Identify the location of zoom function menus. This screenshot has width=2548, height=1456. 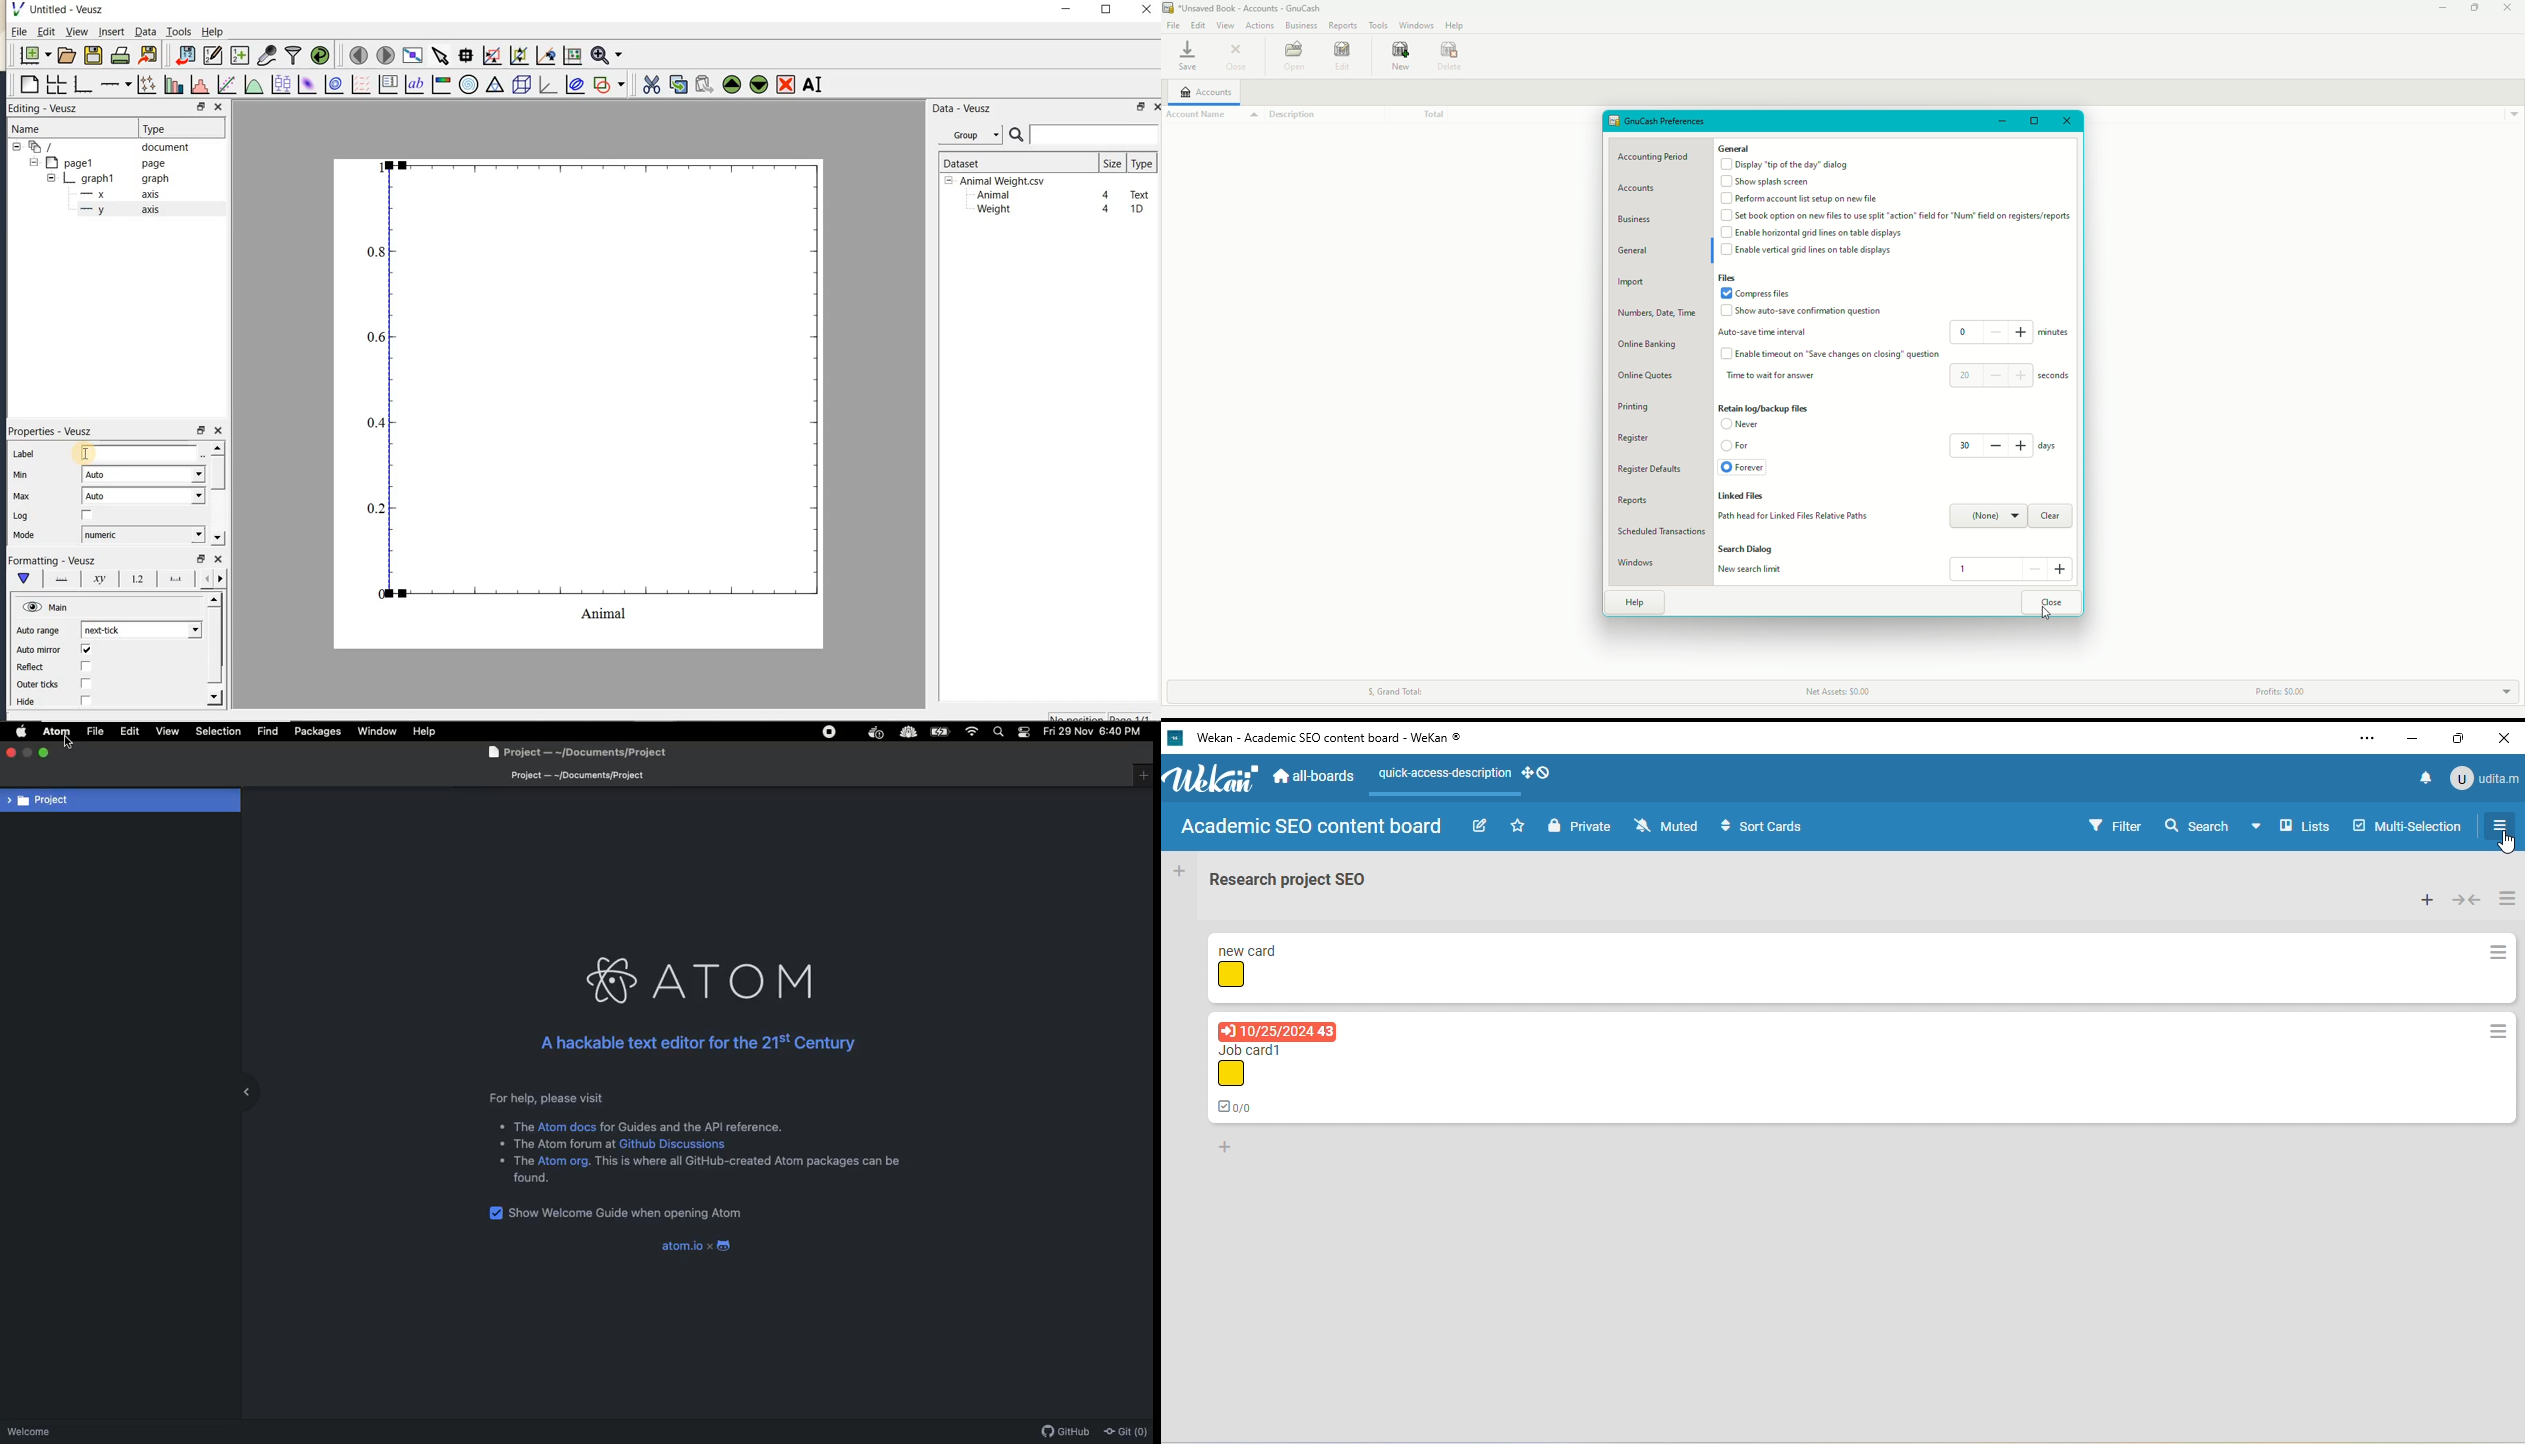
(607, 55).